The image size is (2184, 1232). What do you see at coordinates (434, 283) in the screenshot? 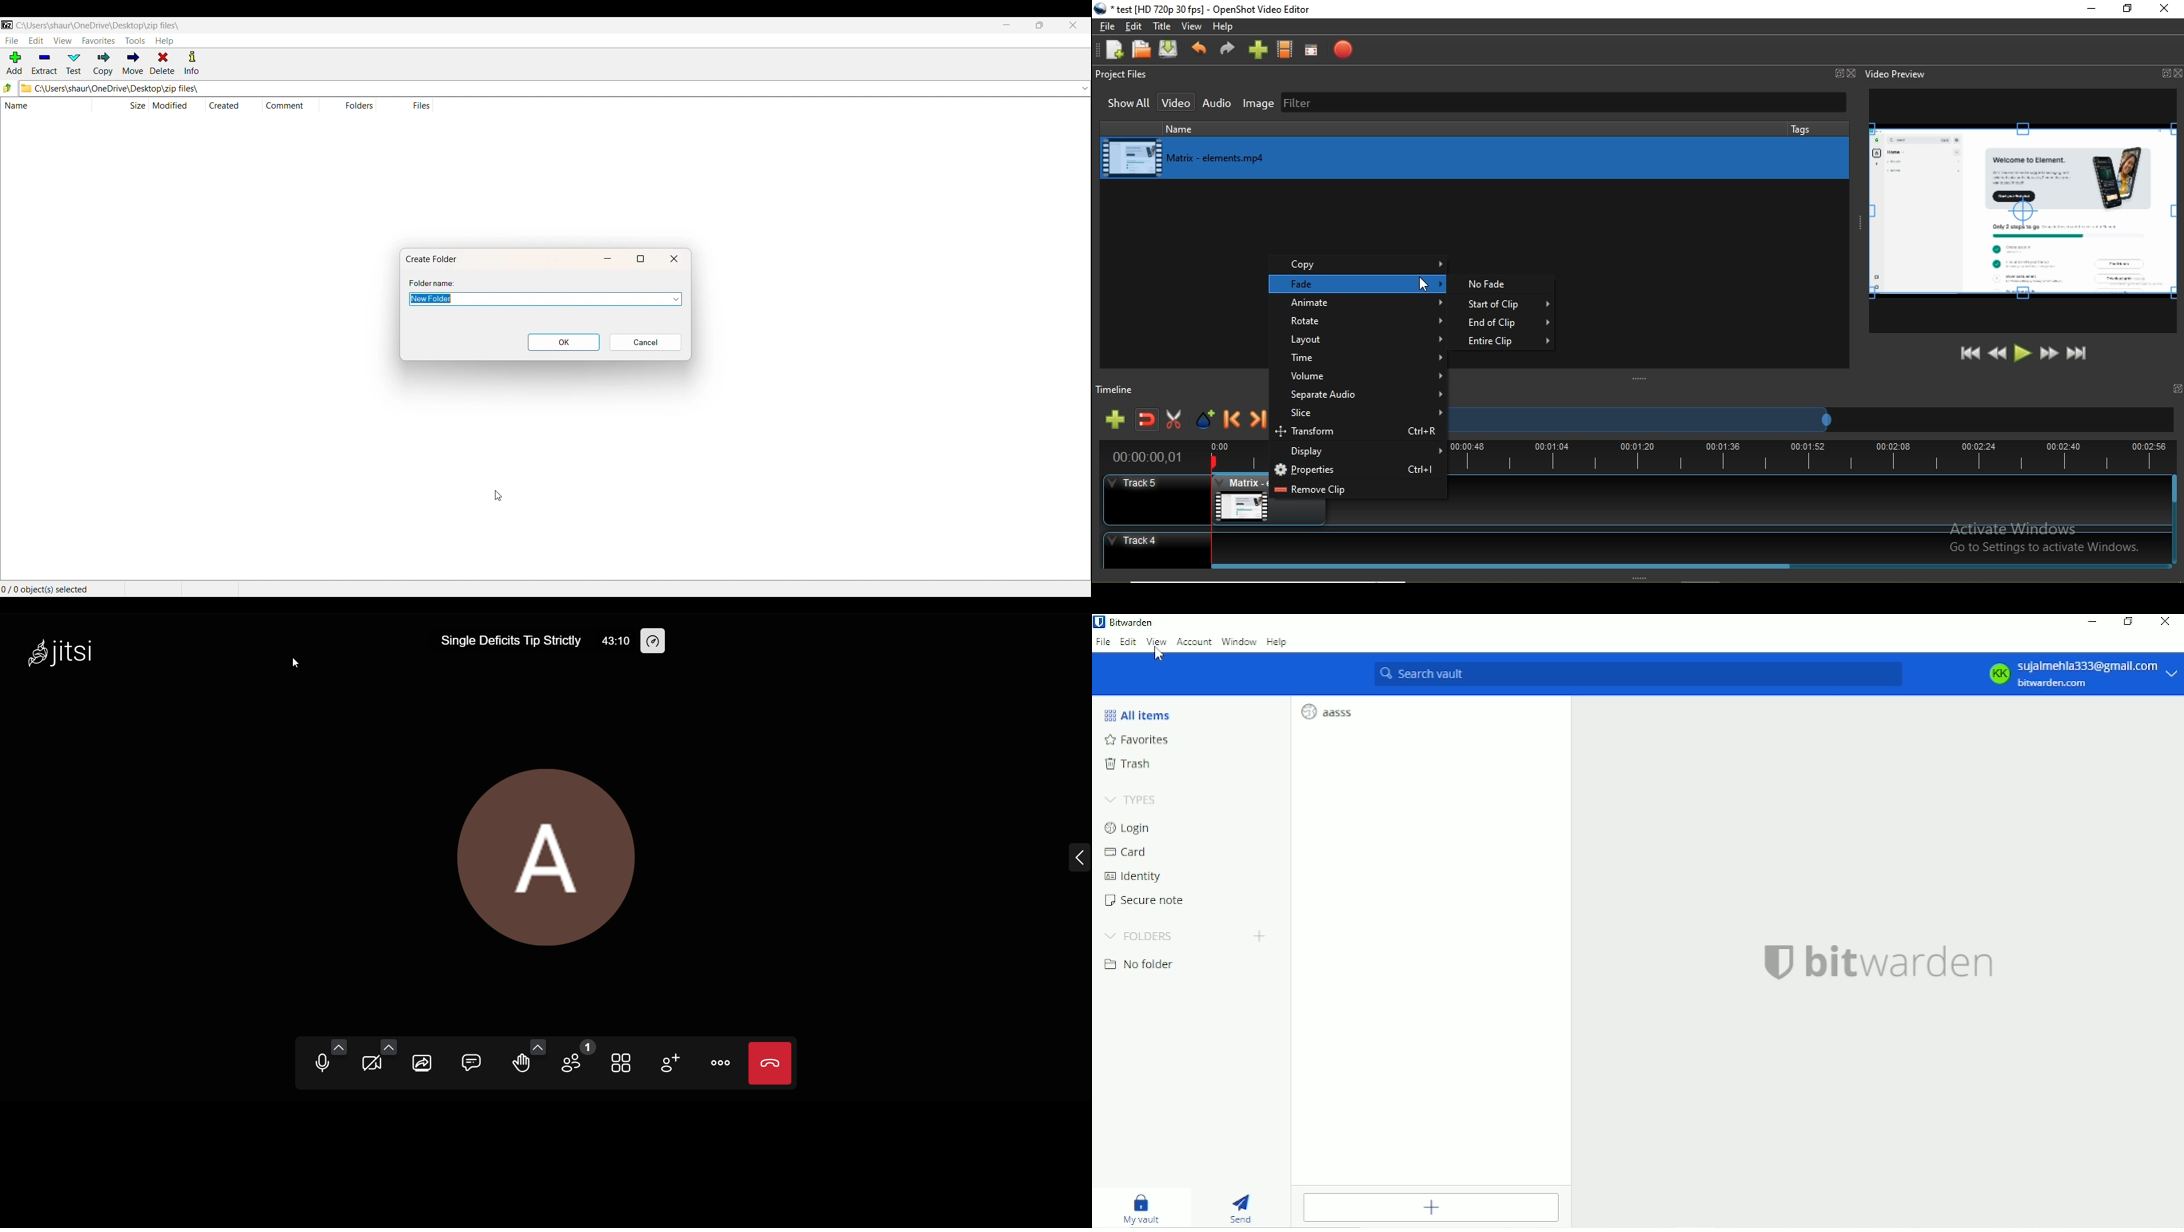
I see `folder name:` at bounding box center [434, 283].